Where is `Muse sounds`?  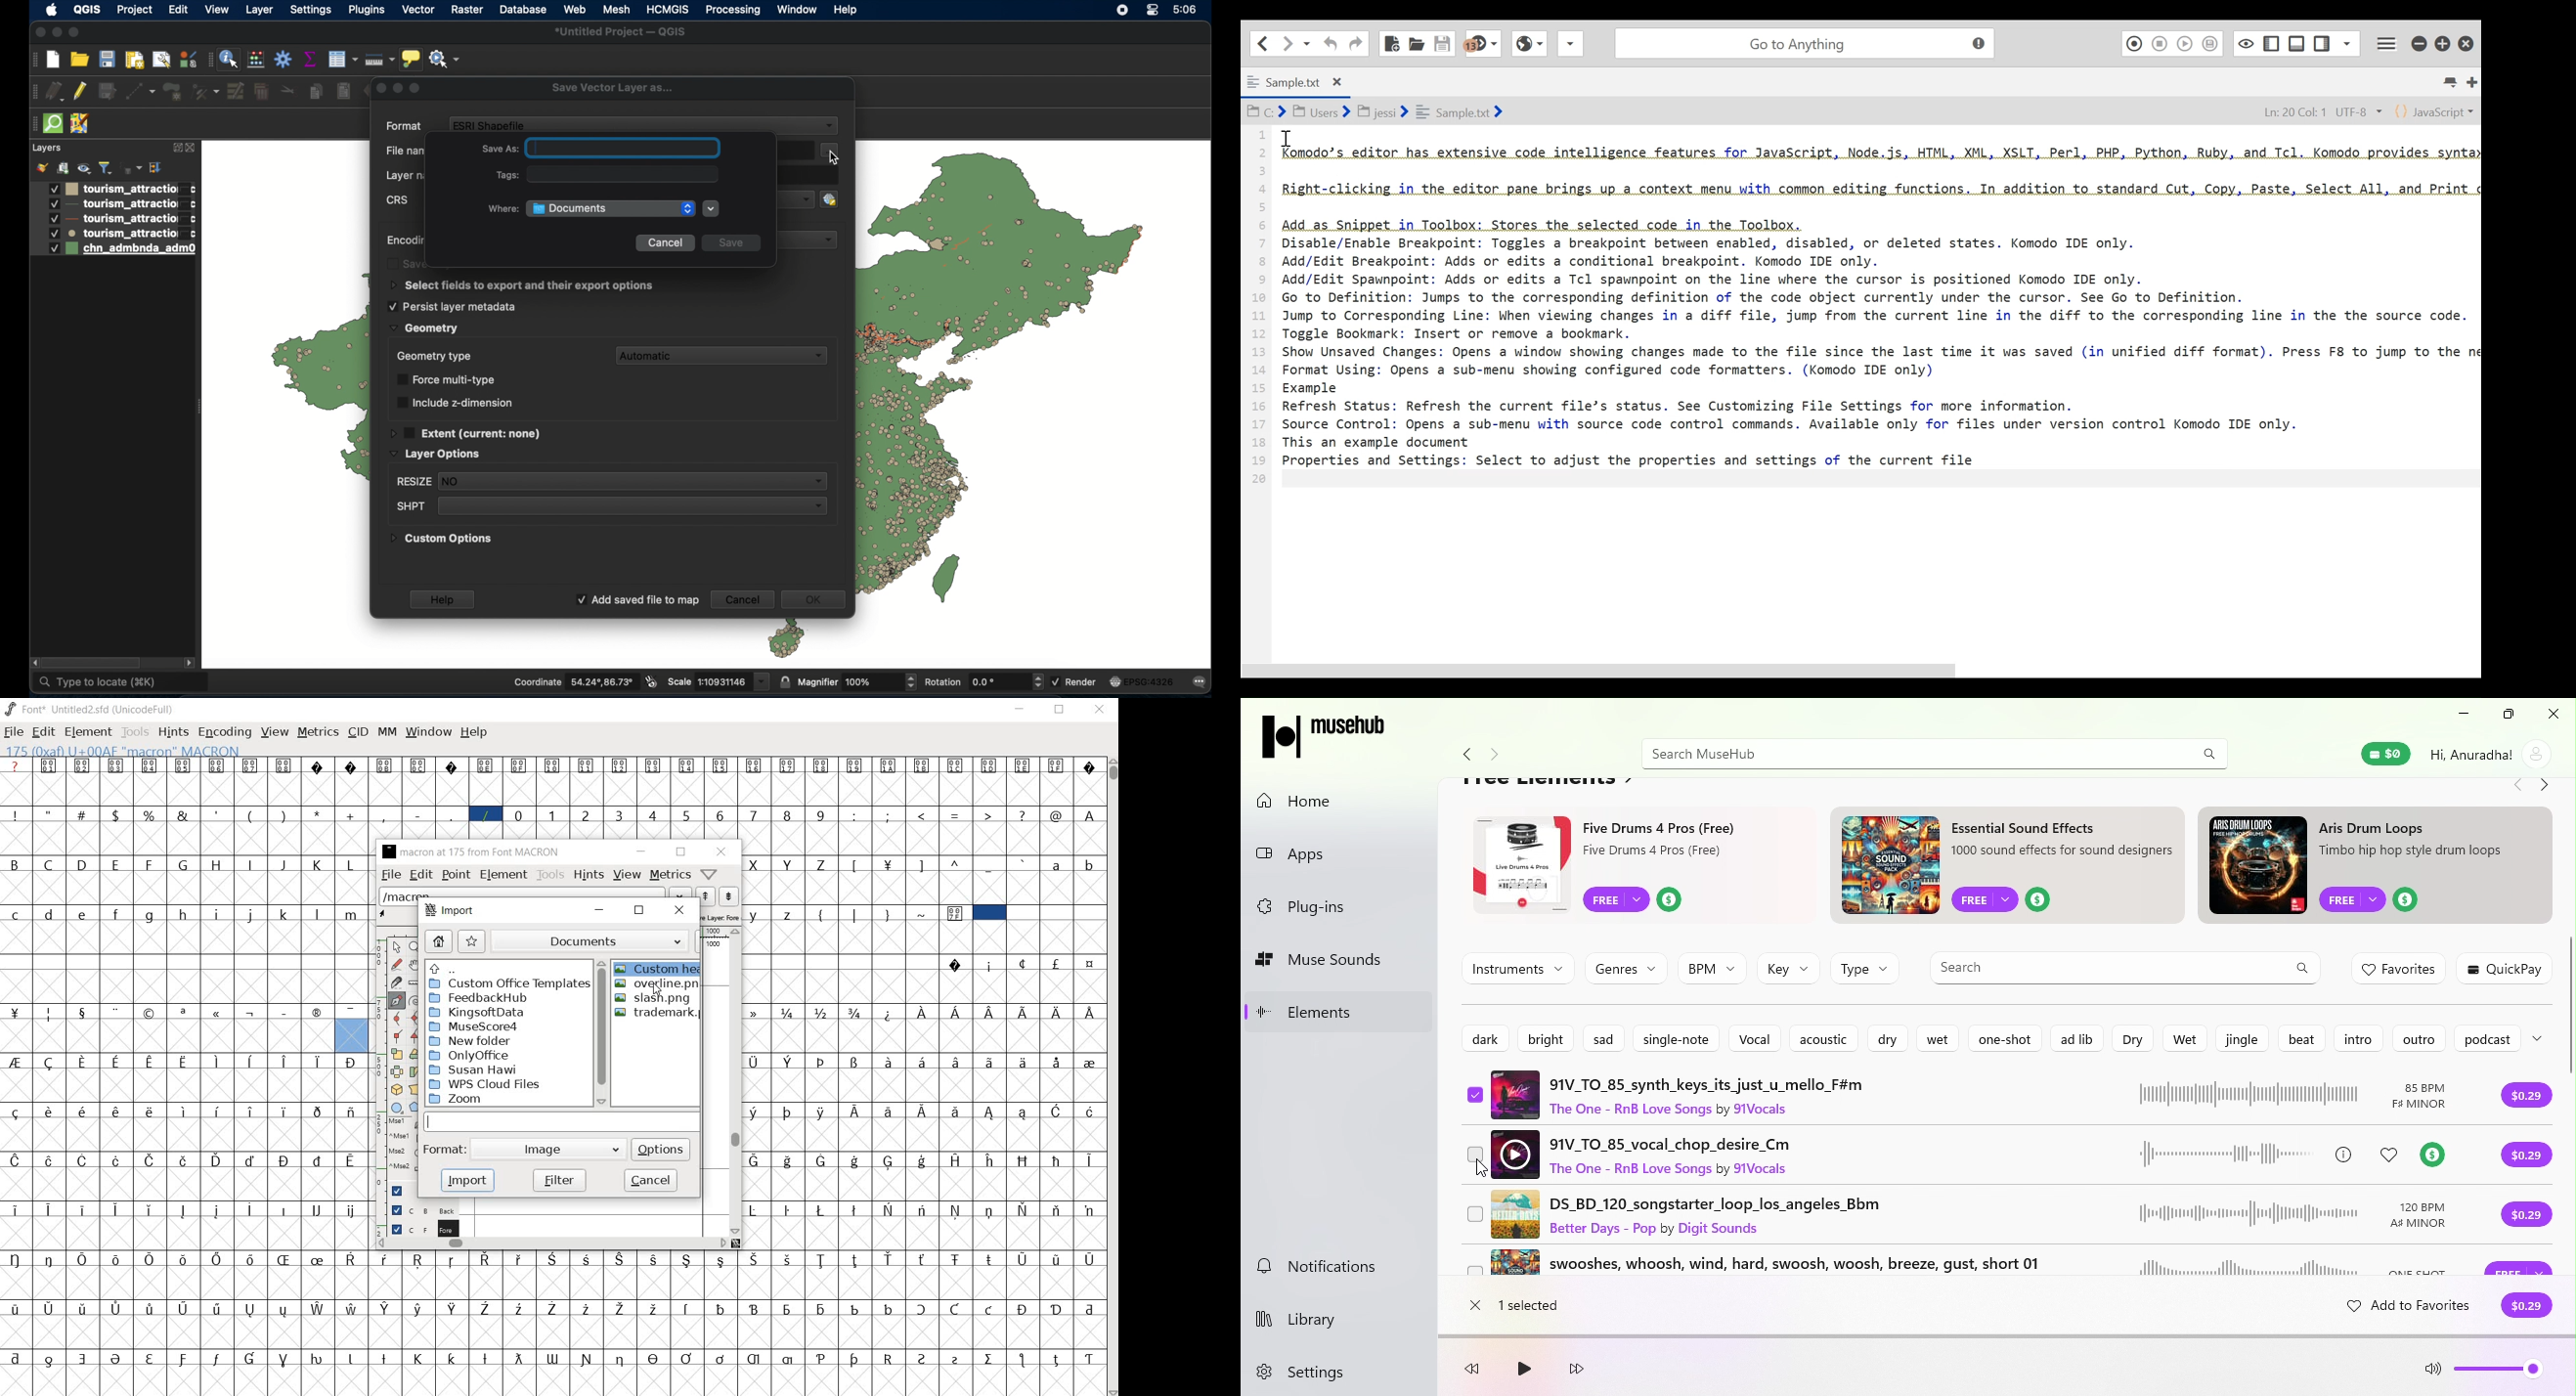
Muse sounds is located at coordinates (1340, 961).